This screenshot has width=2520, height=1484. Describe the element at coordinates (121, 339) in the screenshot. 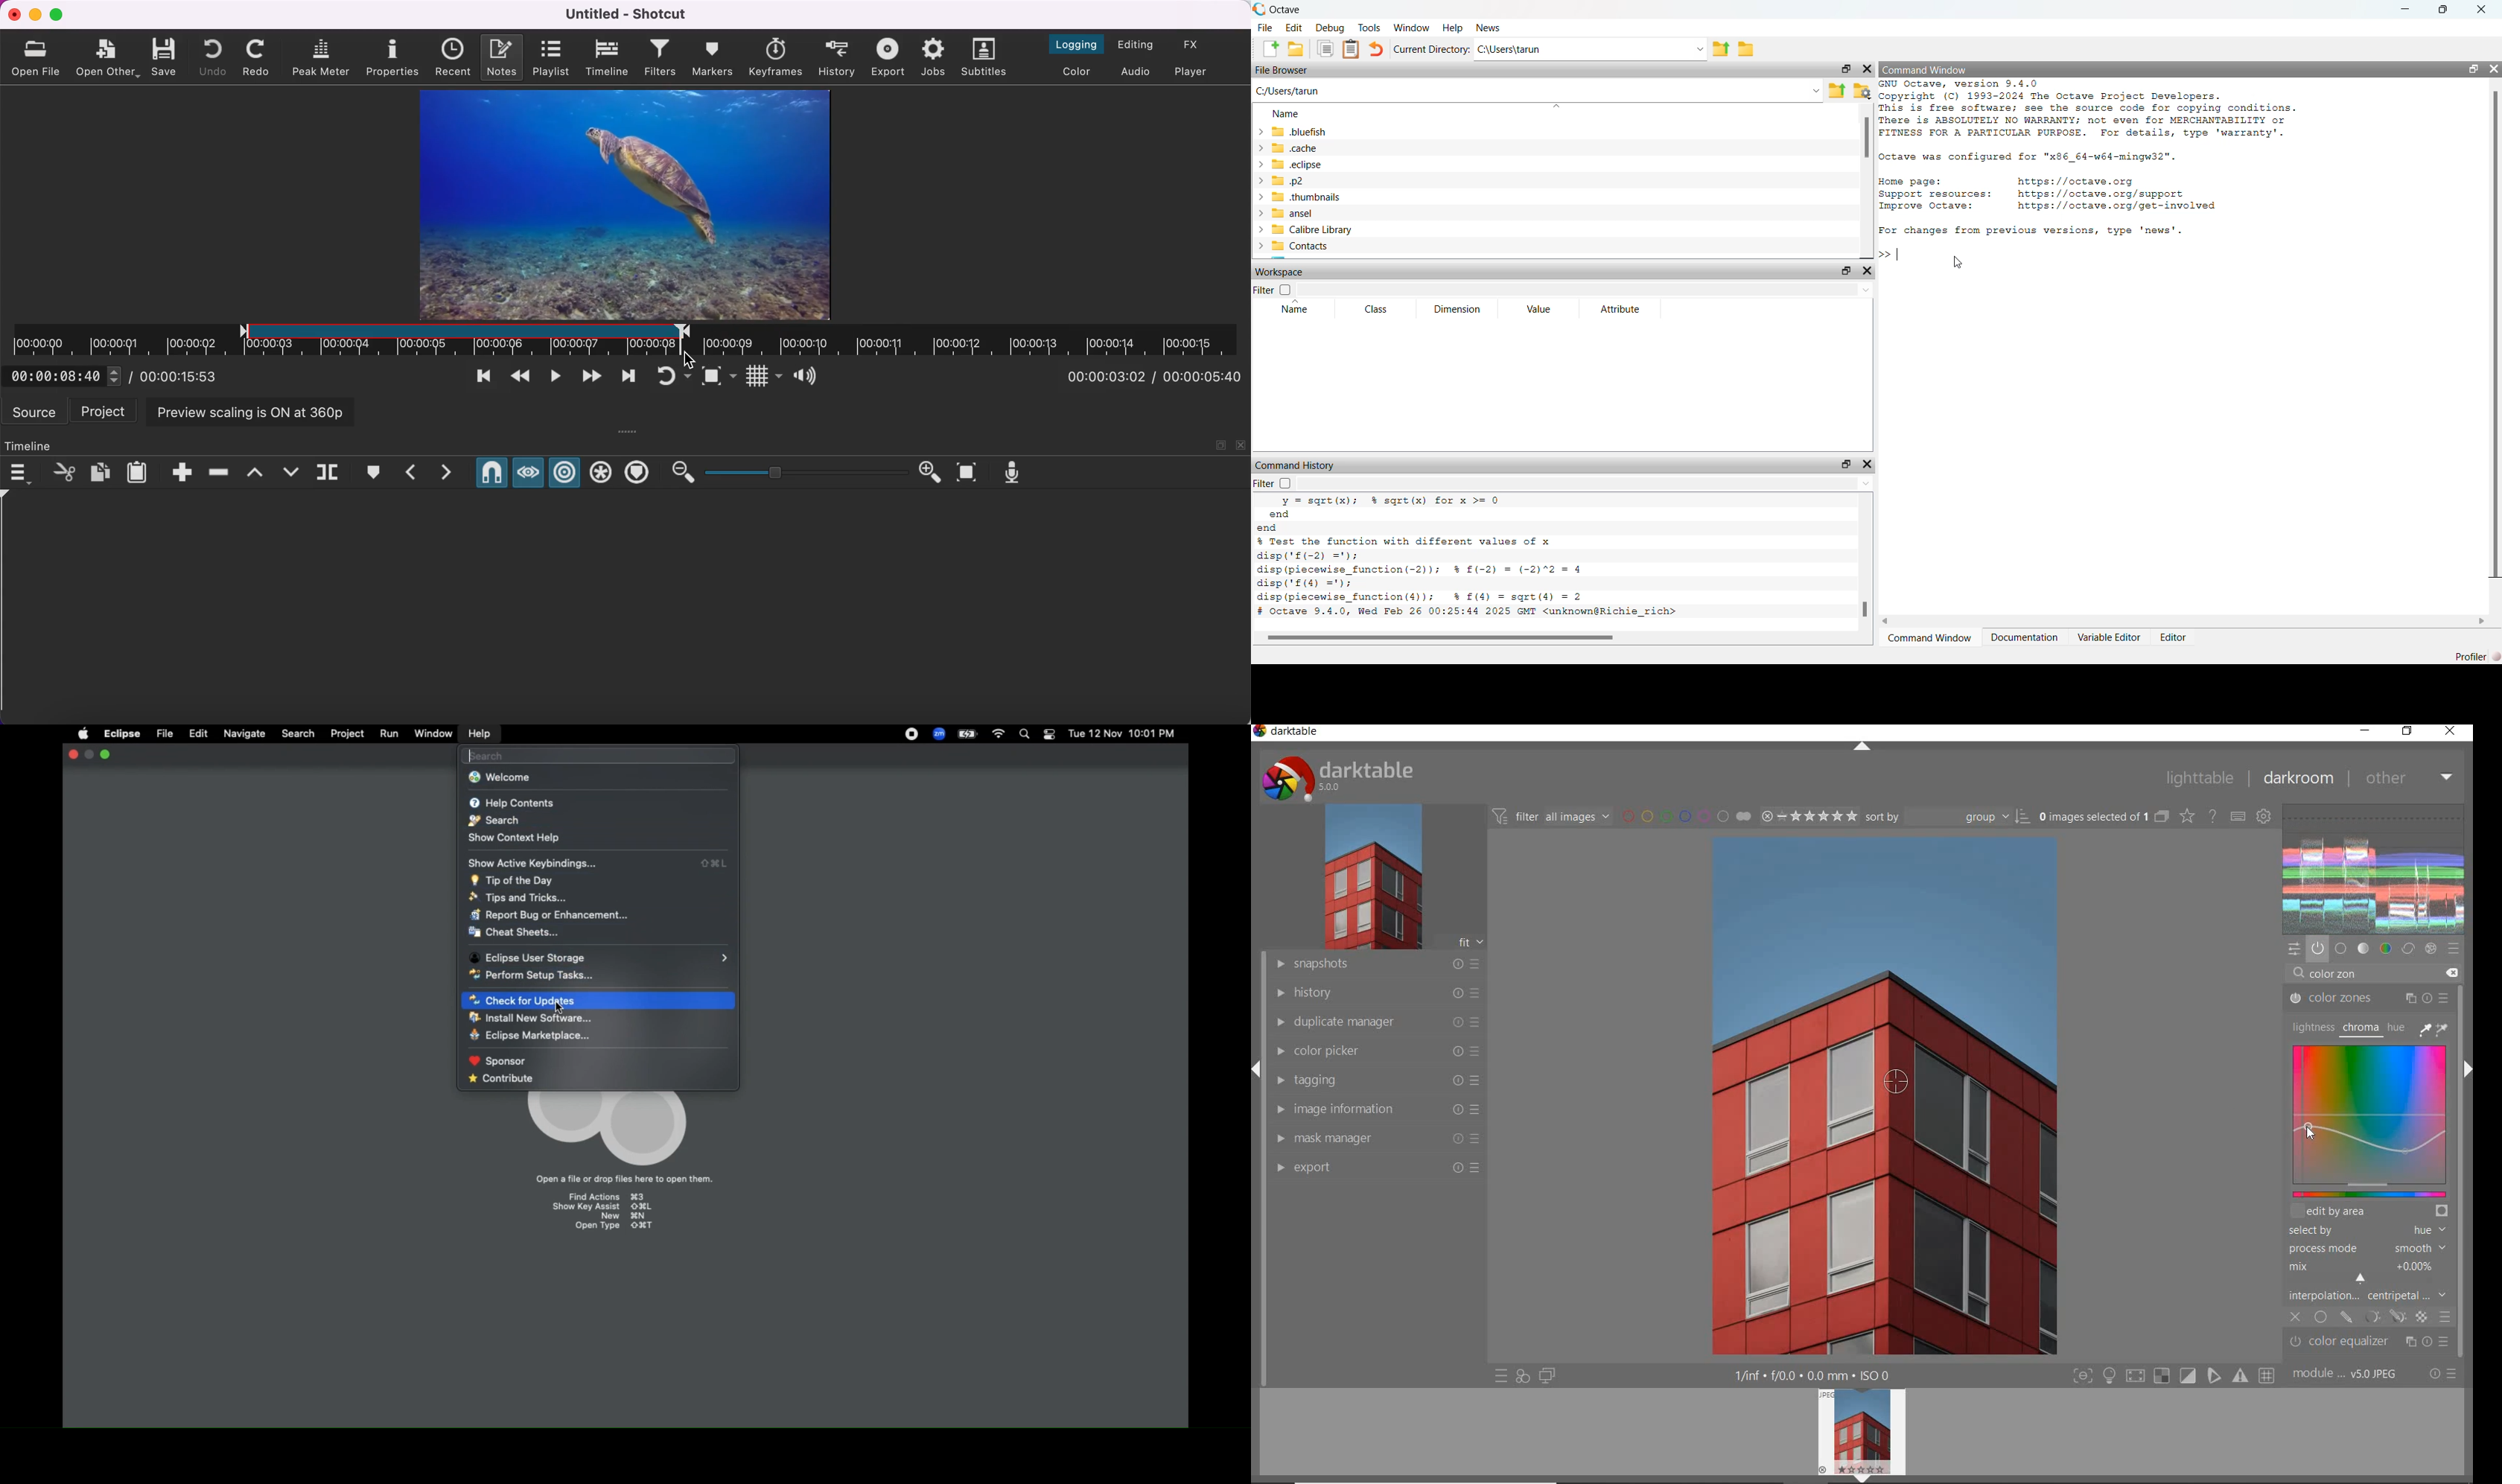

I see `unclipped region of timeline` at that location.